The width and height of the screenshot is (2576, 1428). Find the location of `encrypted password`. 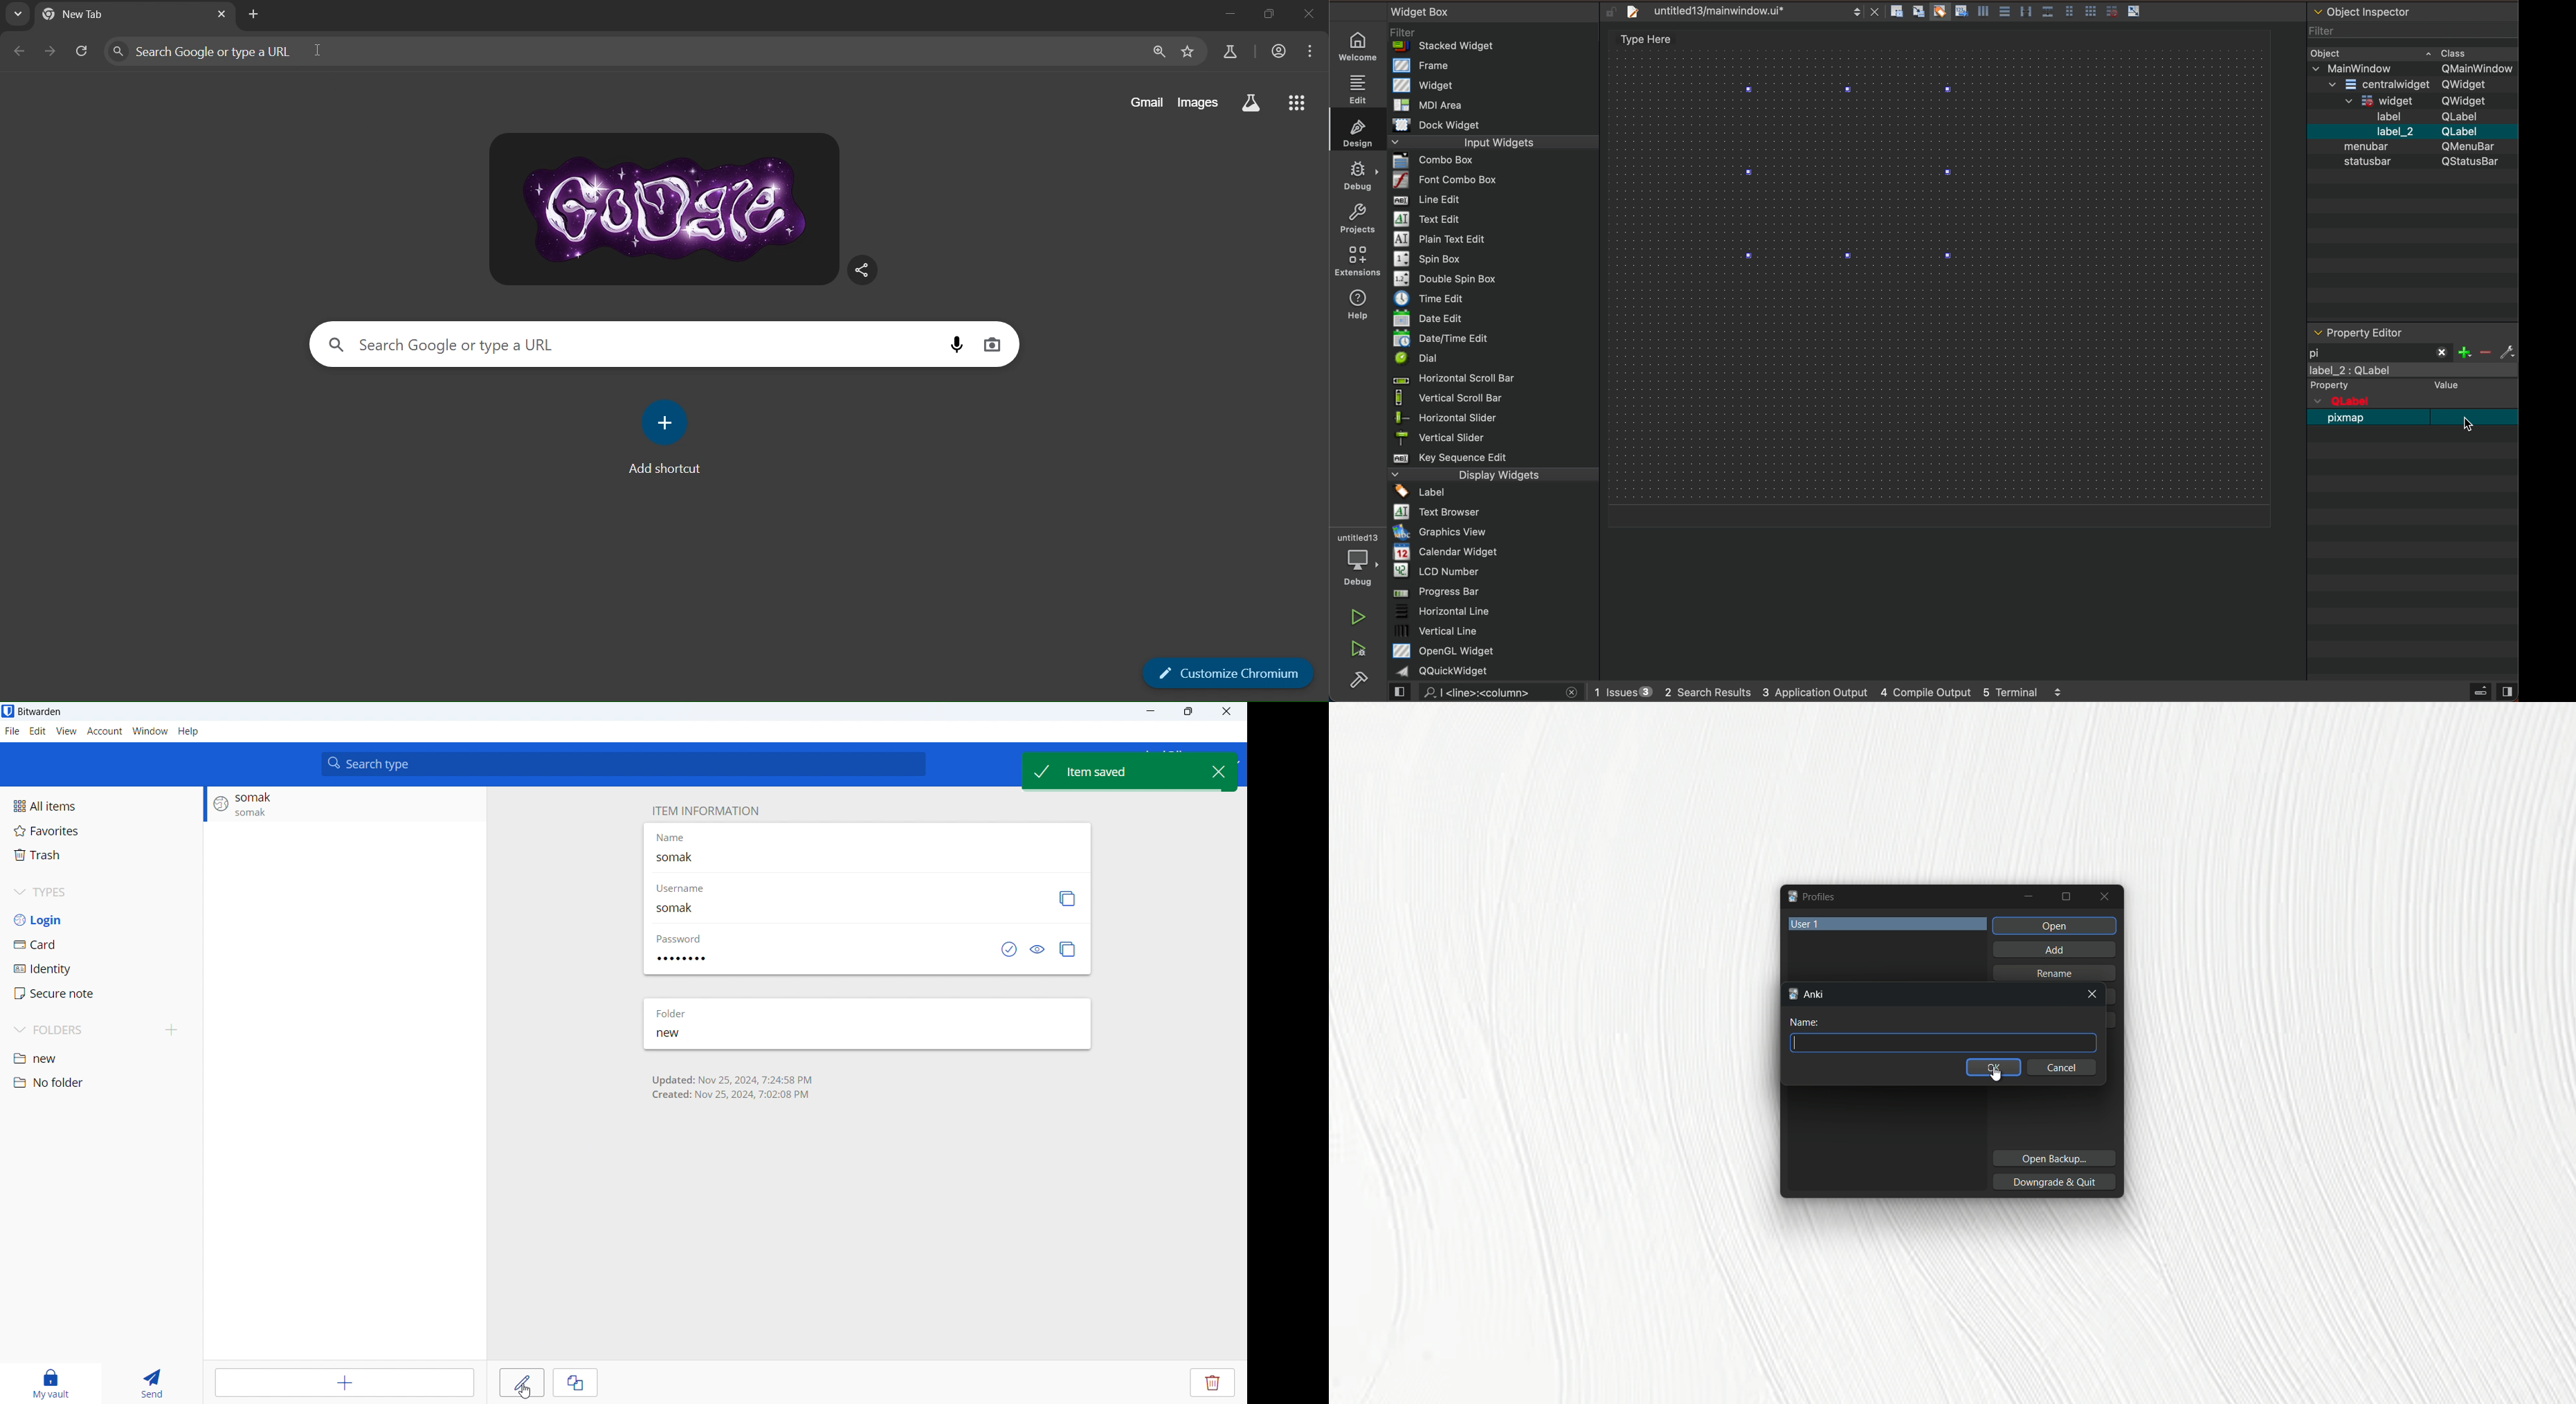

encrypted password is located at coordinates (687, 959).